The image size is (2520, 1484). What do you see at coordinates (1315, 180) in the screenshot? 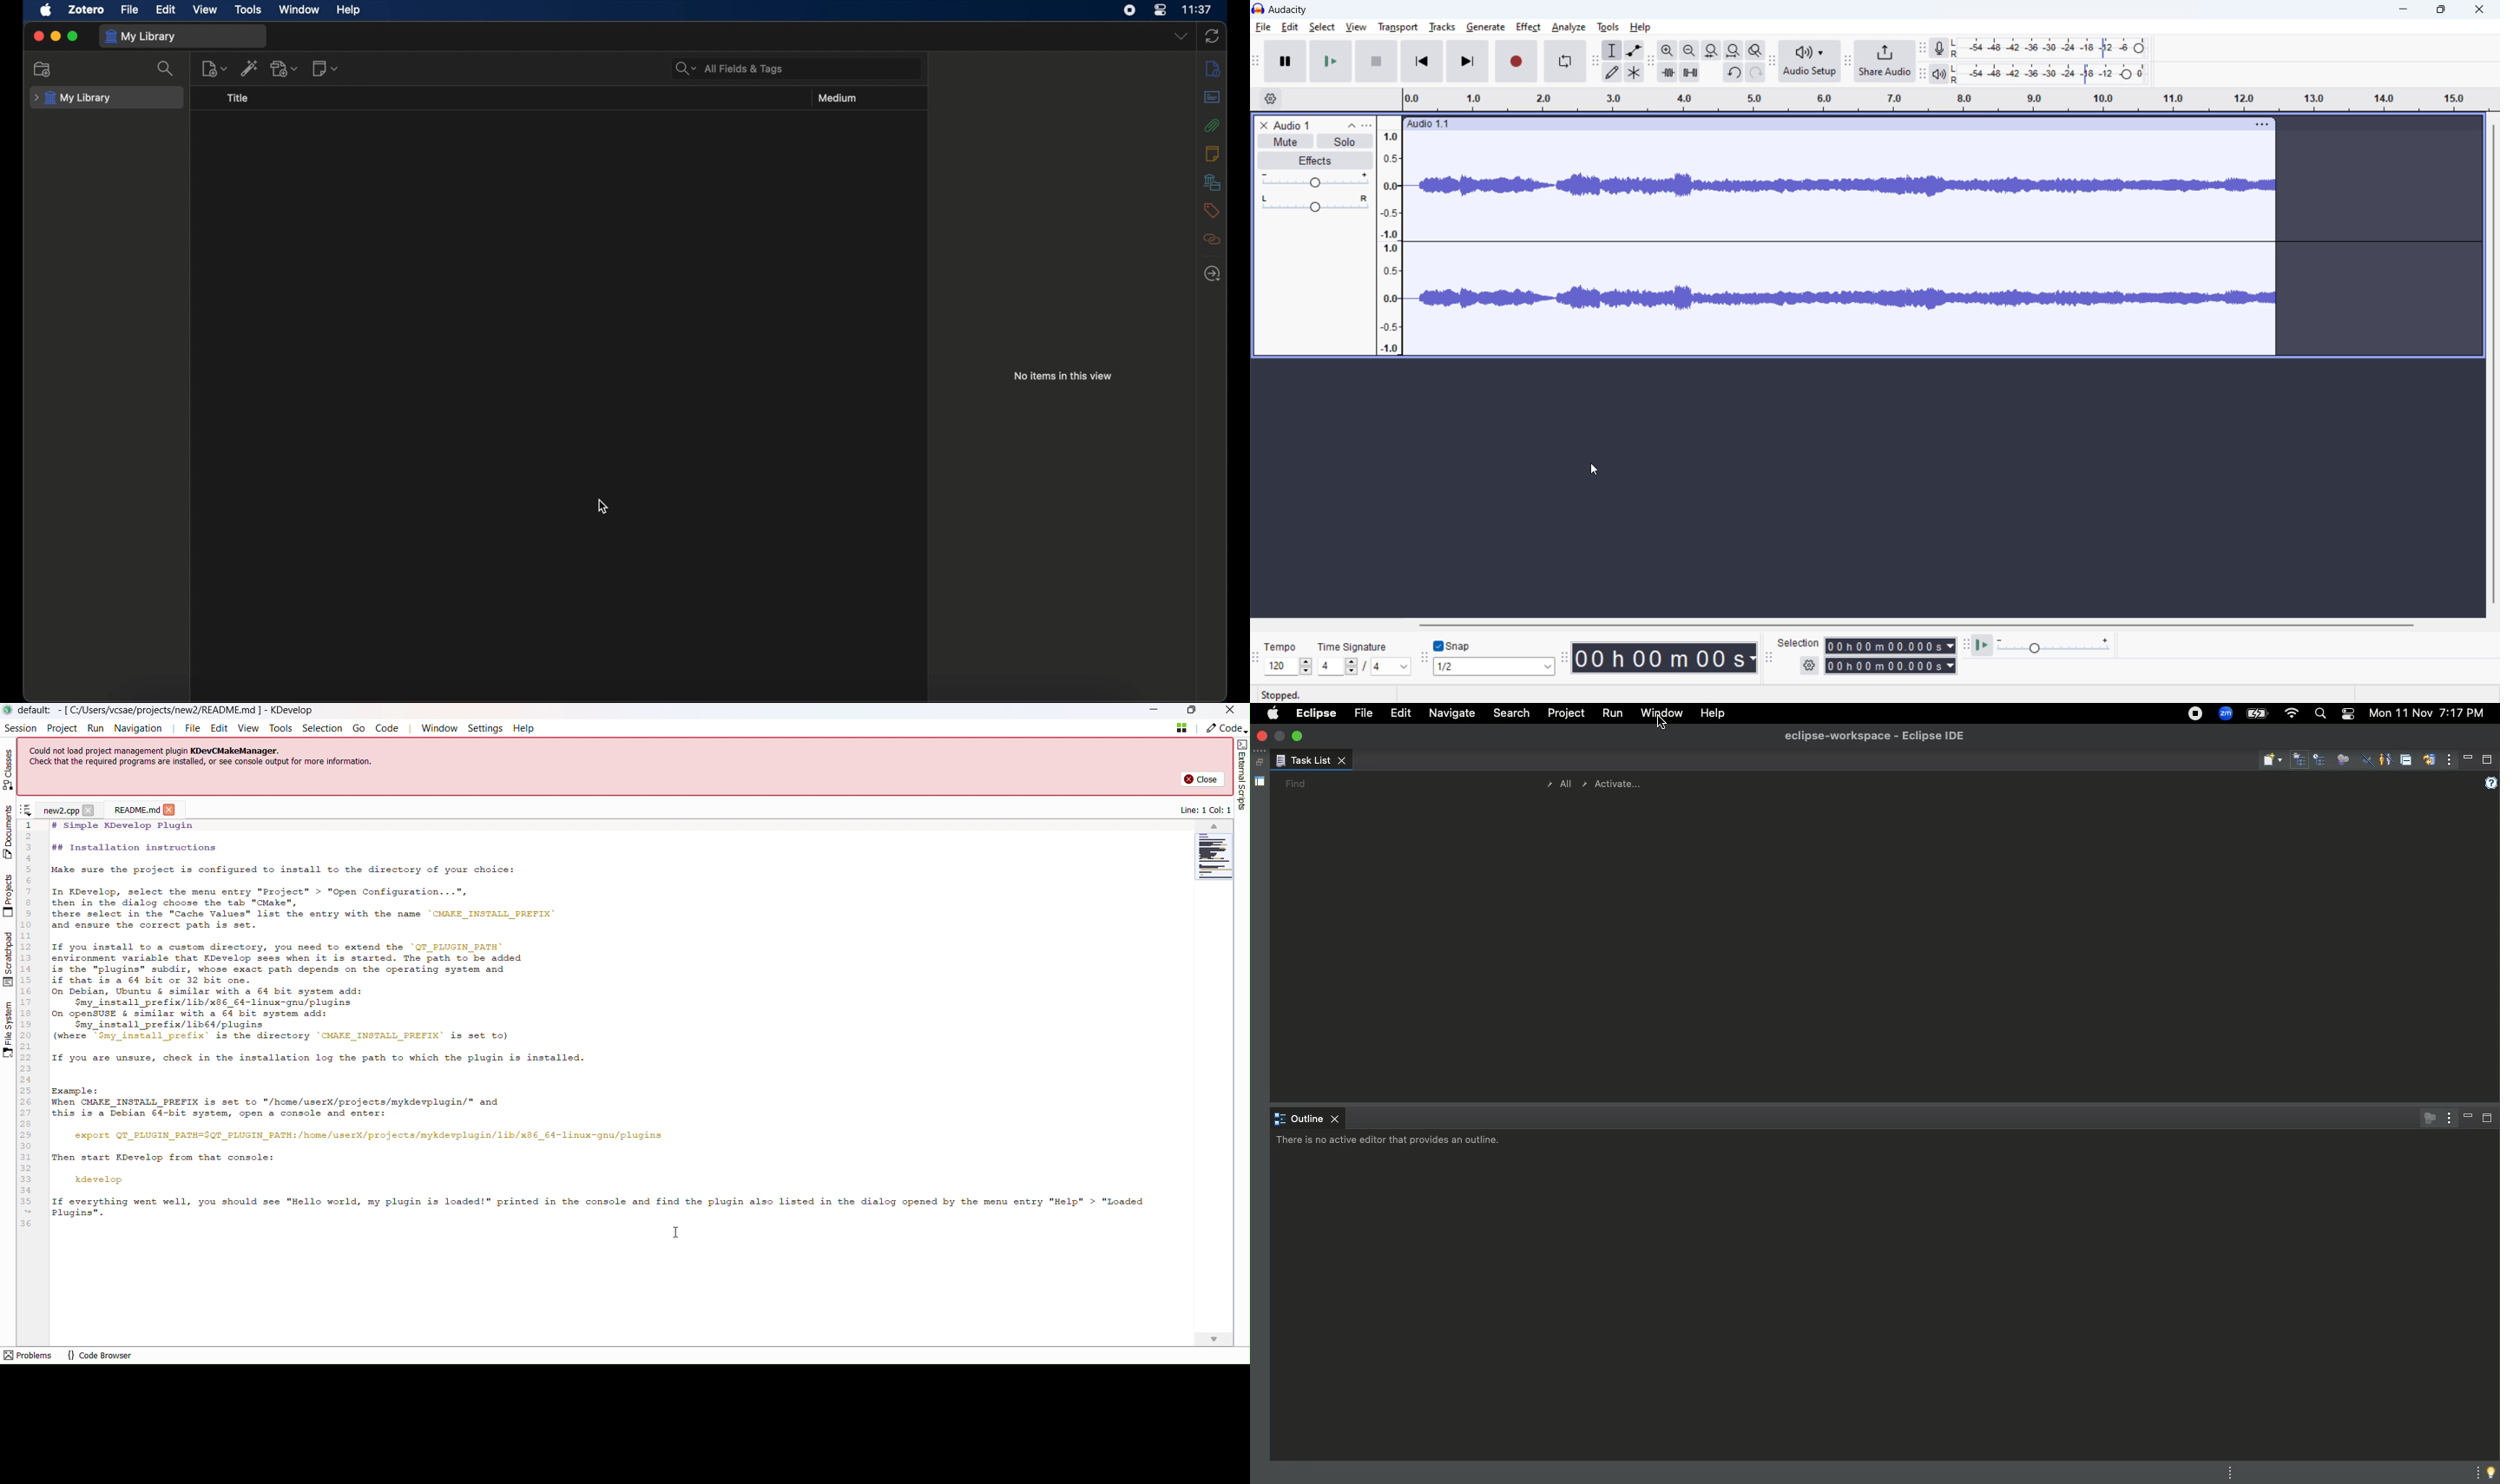
I see `gain` at bounding box center [1315, 180].